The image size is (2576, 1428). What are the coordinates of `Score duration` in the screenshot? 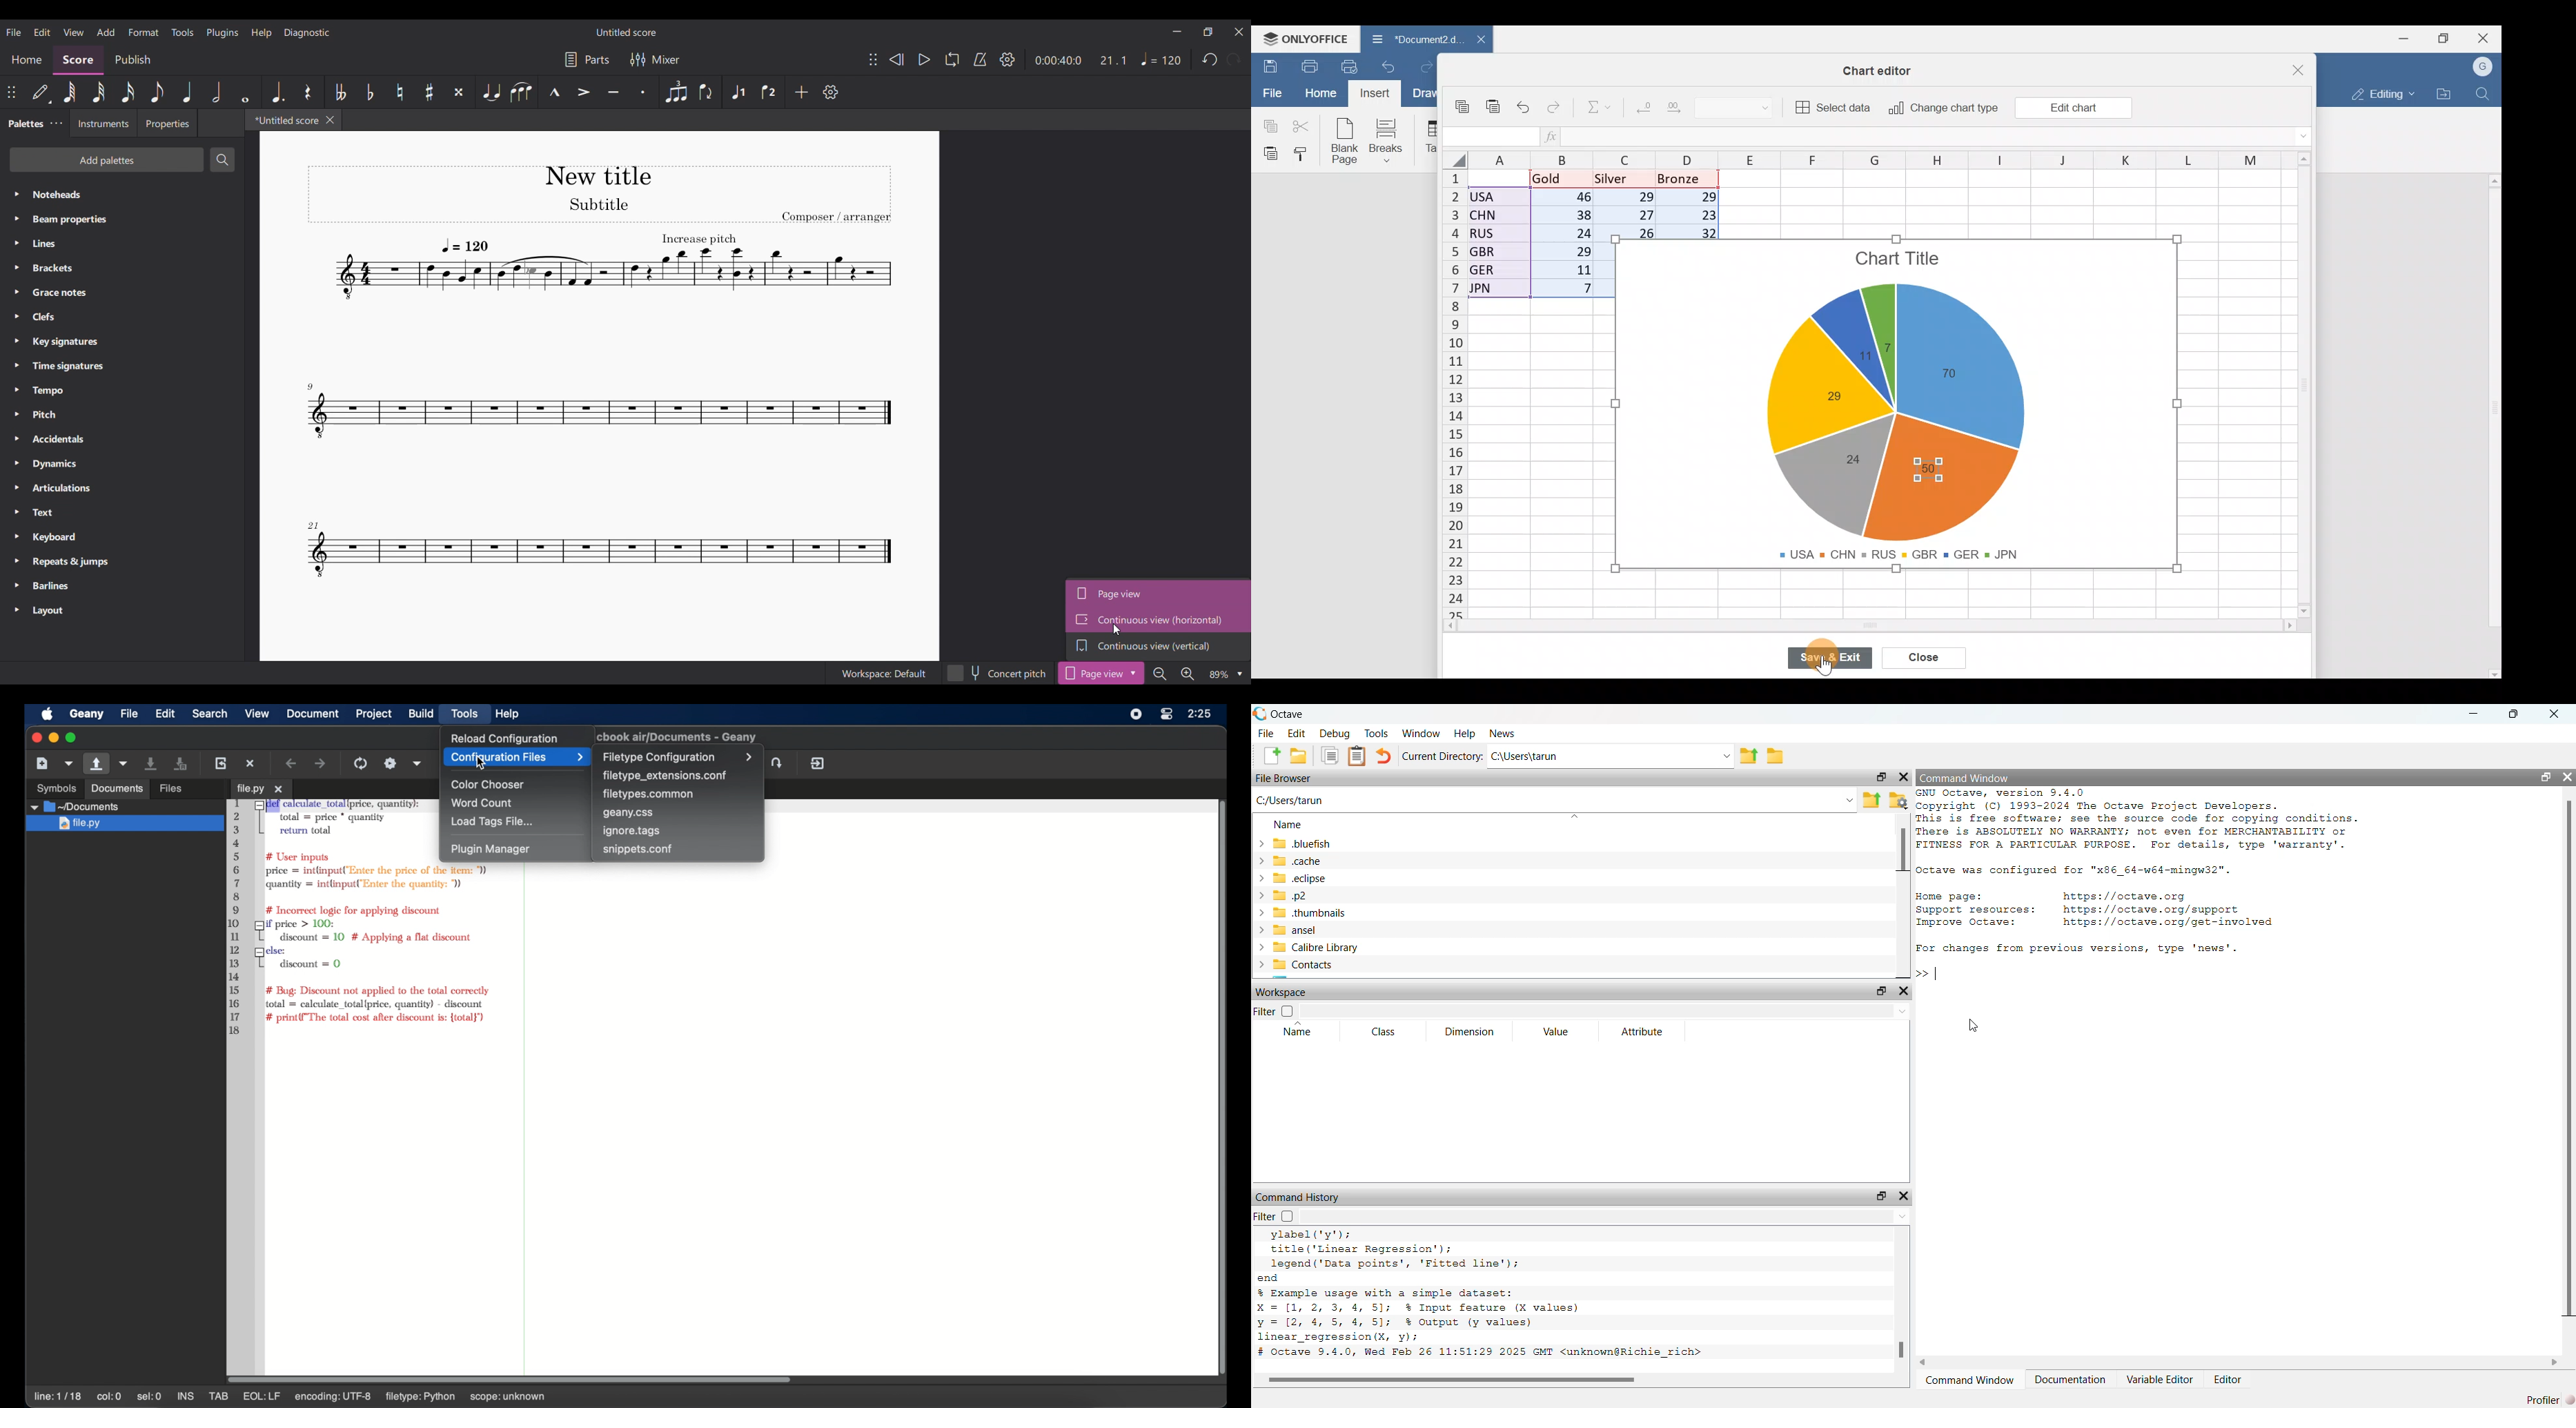 It's located at (1058, 60).